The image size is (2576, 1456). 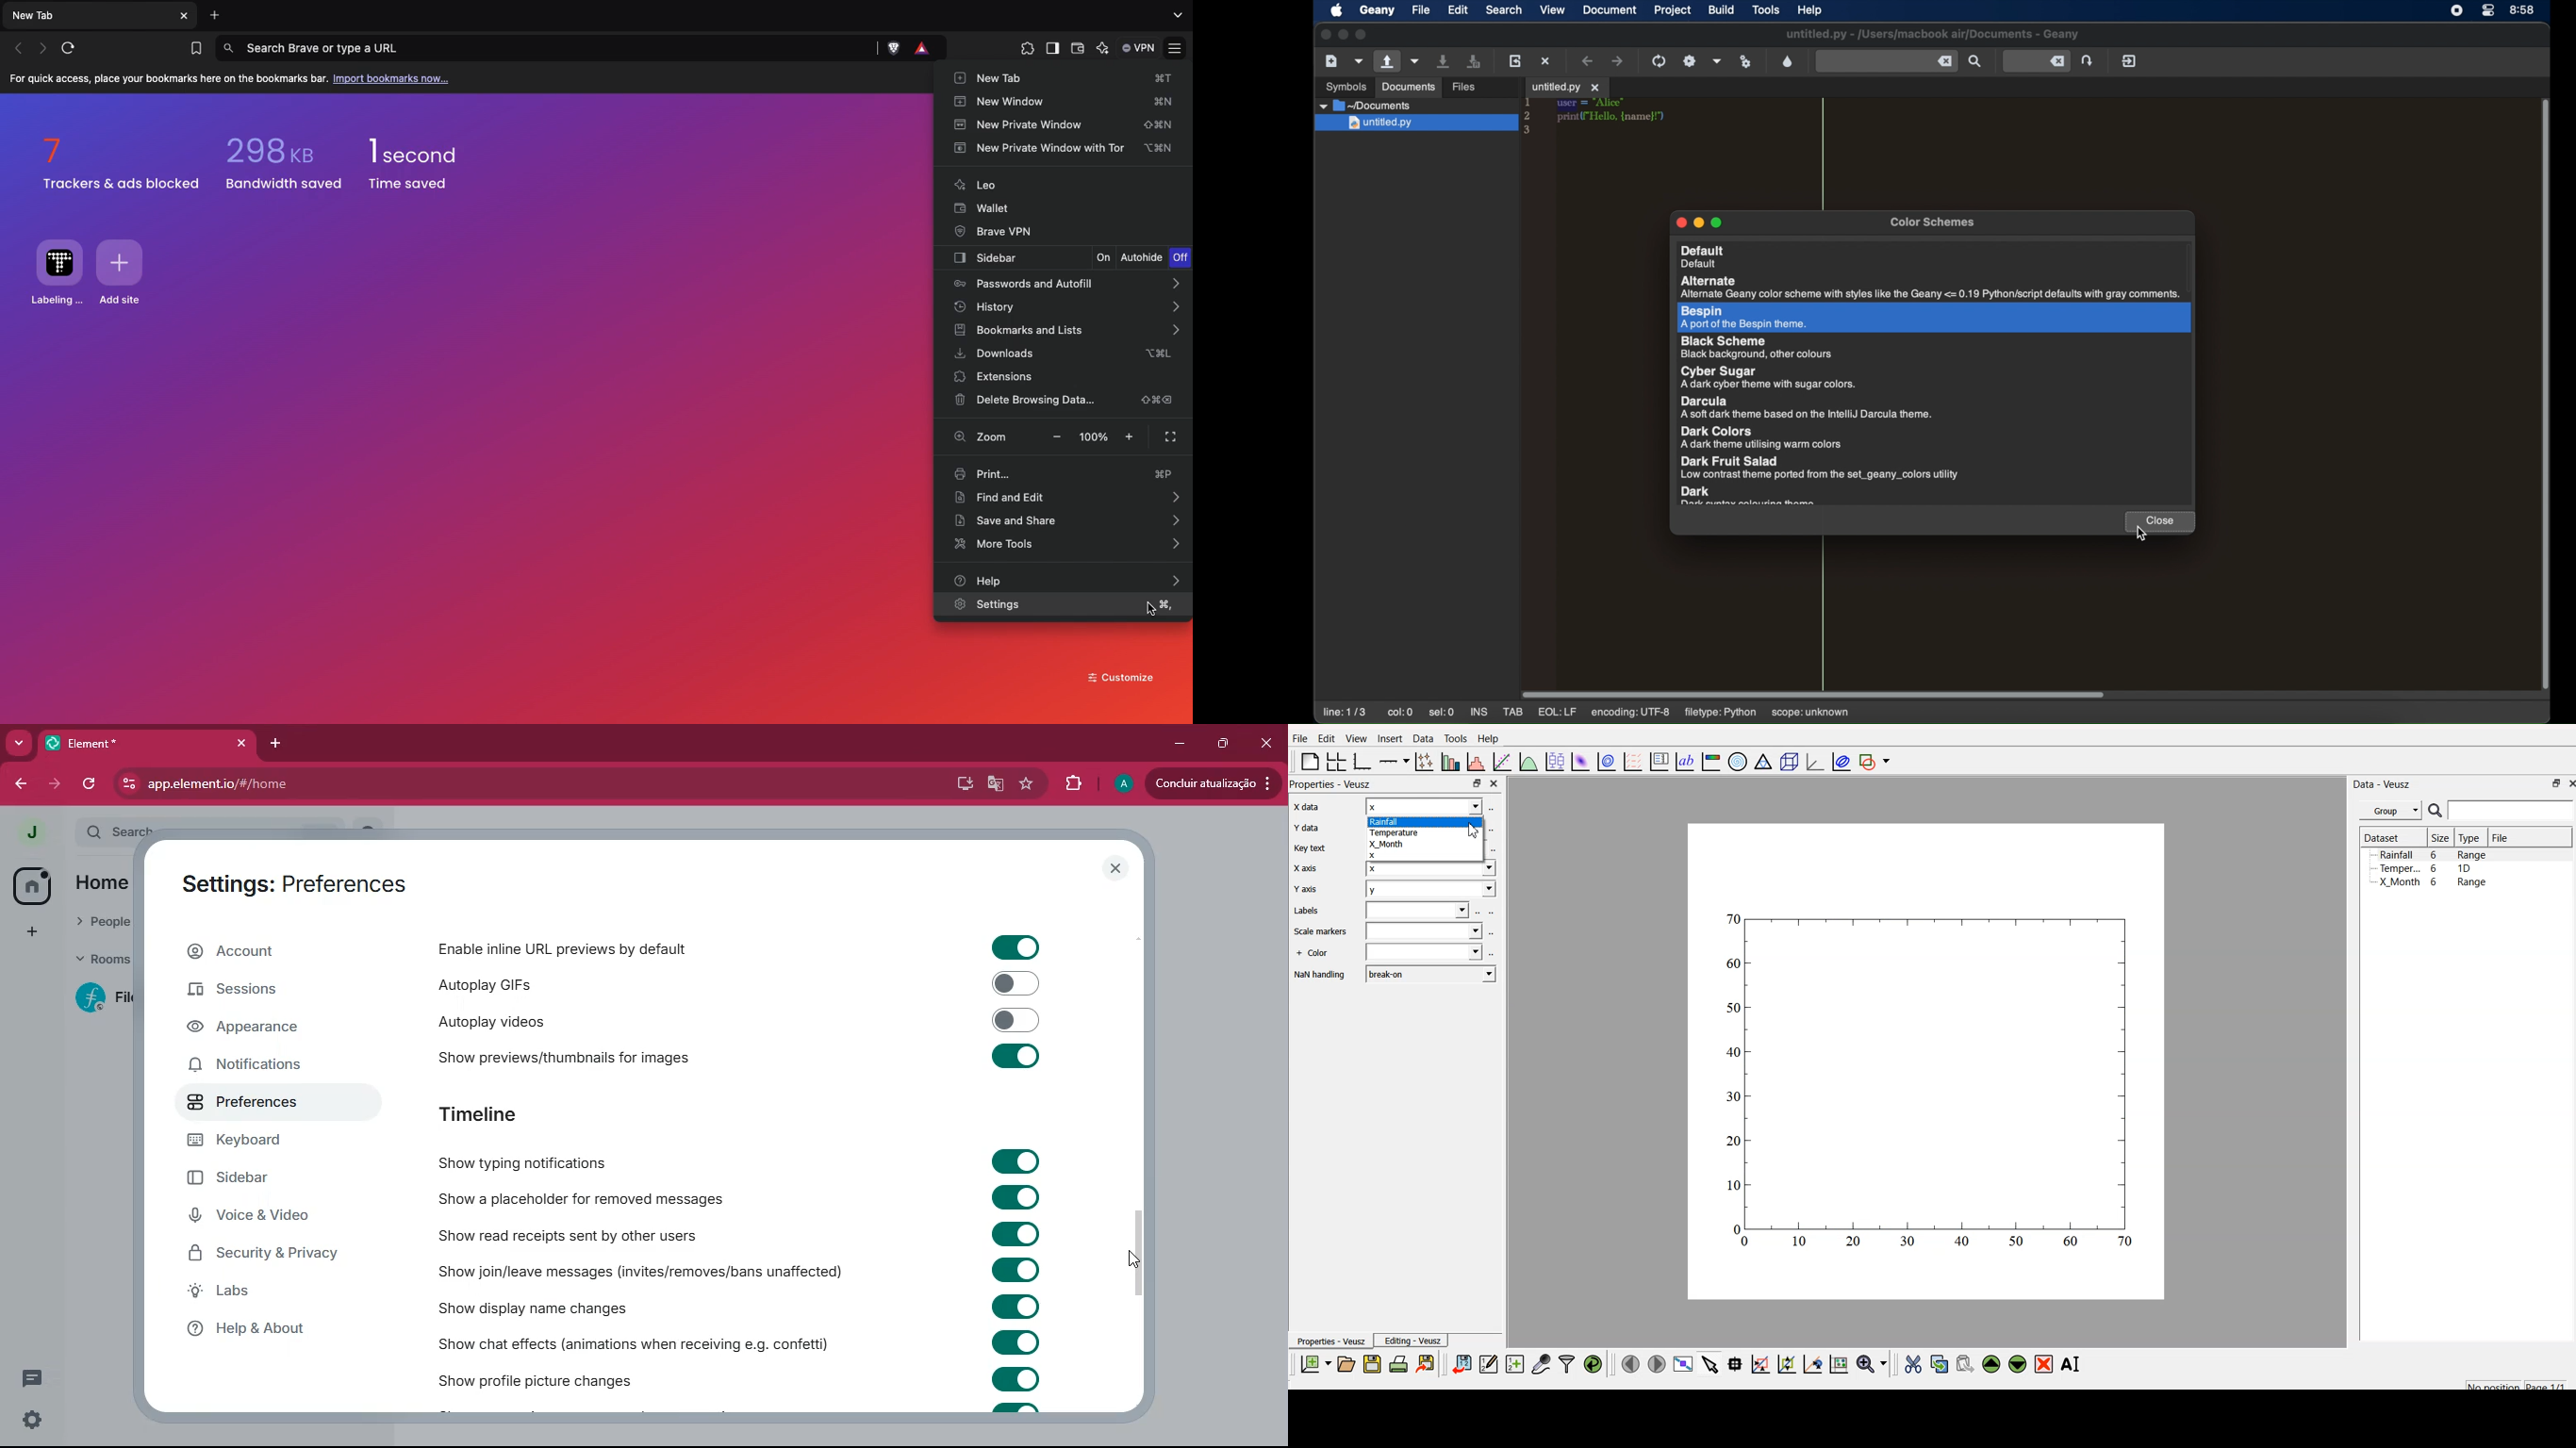 What do you see at coordinates (1140, 1248) in the screenshot?
I see `scroll bar` at bounding box center [1140, 1248].